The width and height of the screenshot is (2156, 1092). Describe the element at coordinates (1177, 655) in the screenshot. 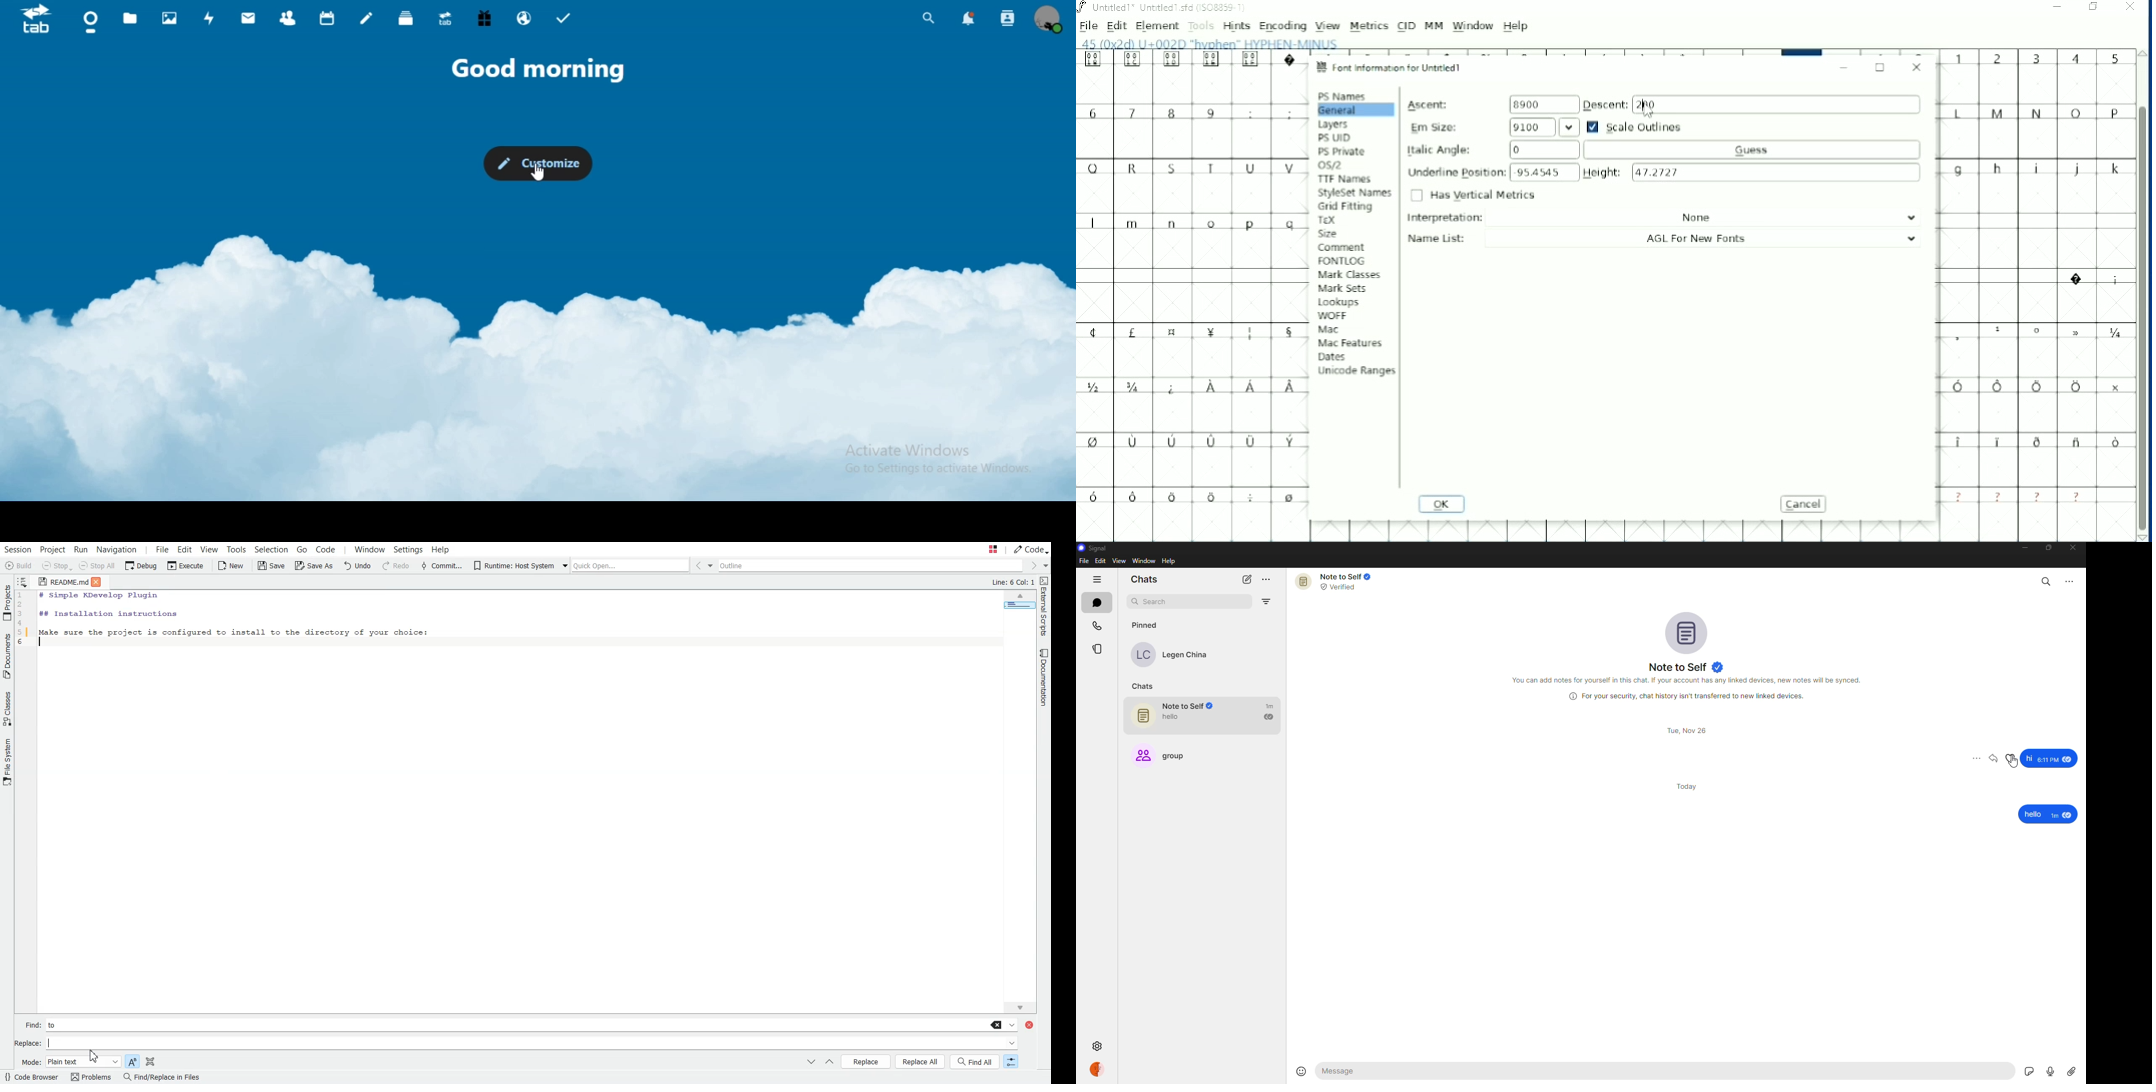

I see `contact` at that location.